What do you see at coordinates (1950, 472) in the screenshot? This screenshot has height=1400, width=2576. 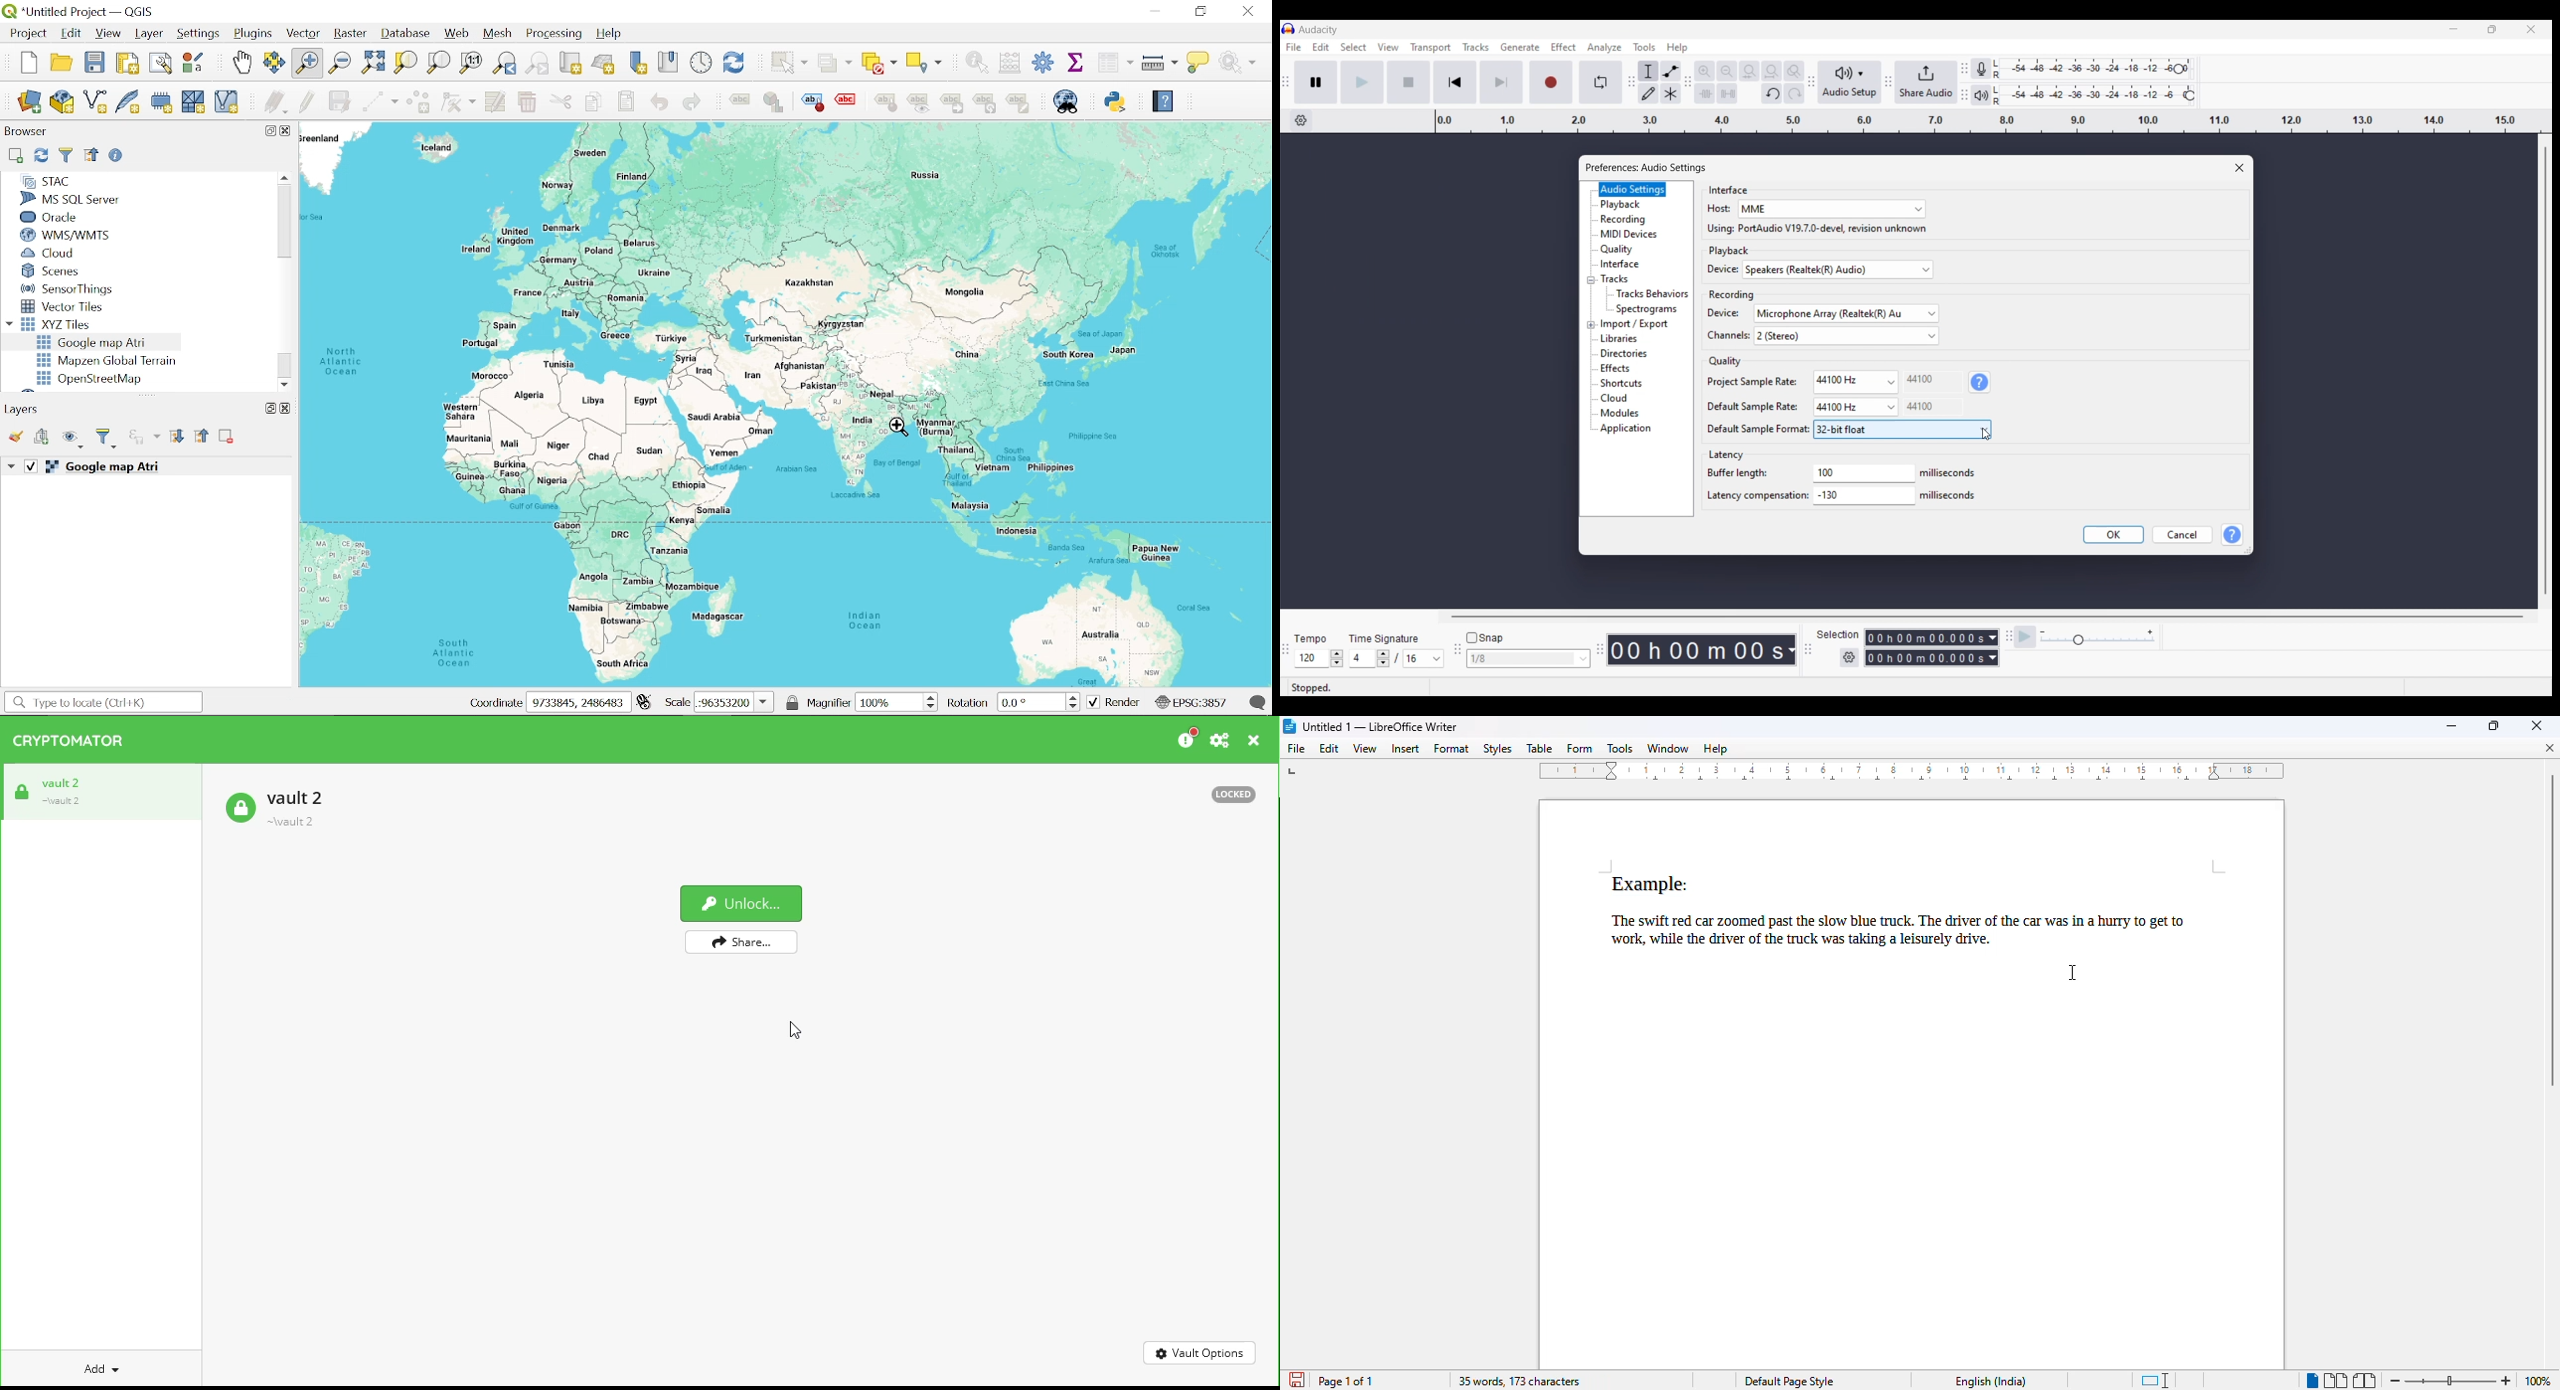 I see `‘milliseconds` at bounding box center [1950, 472].